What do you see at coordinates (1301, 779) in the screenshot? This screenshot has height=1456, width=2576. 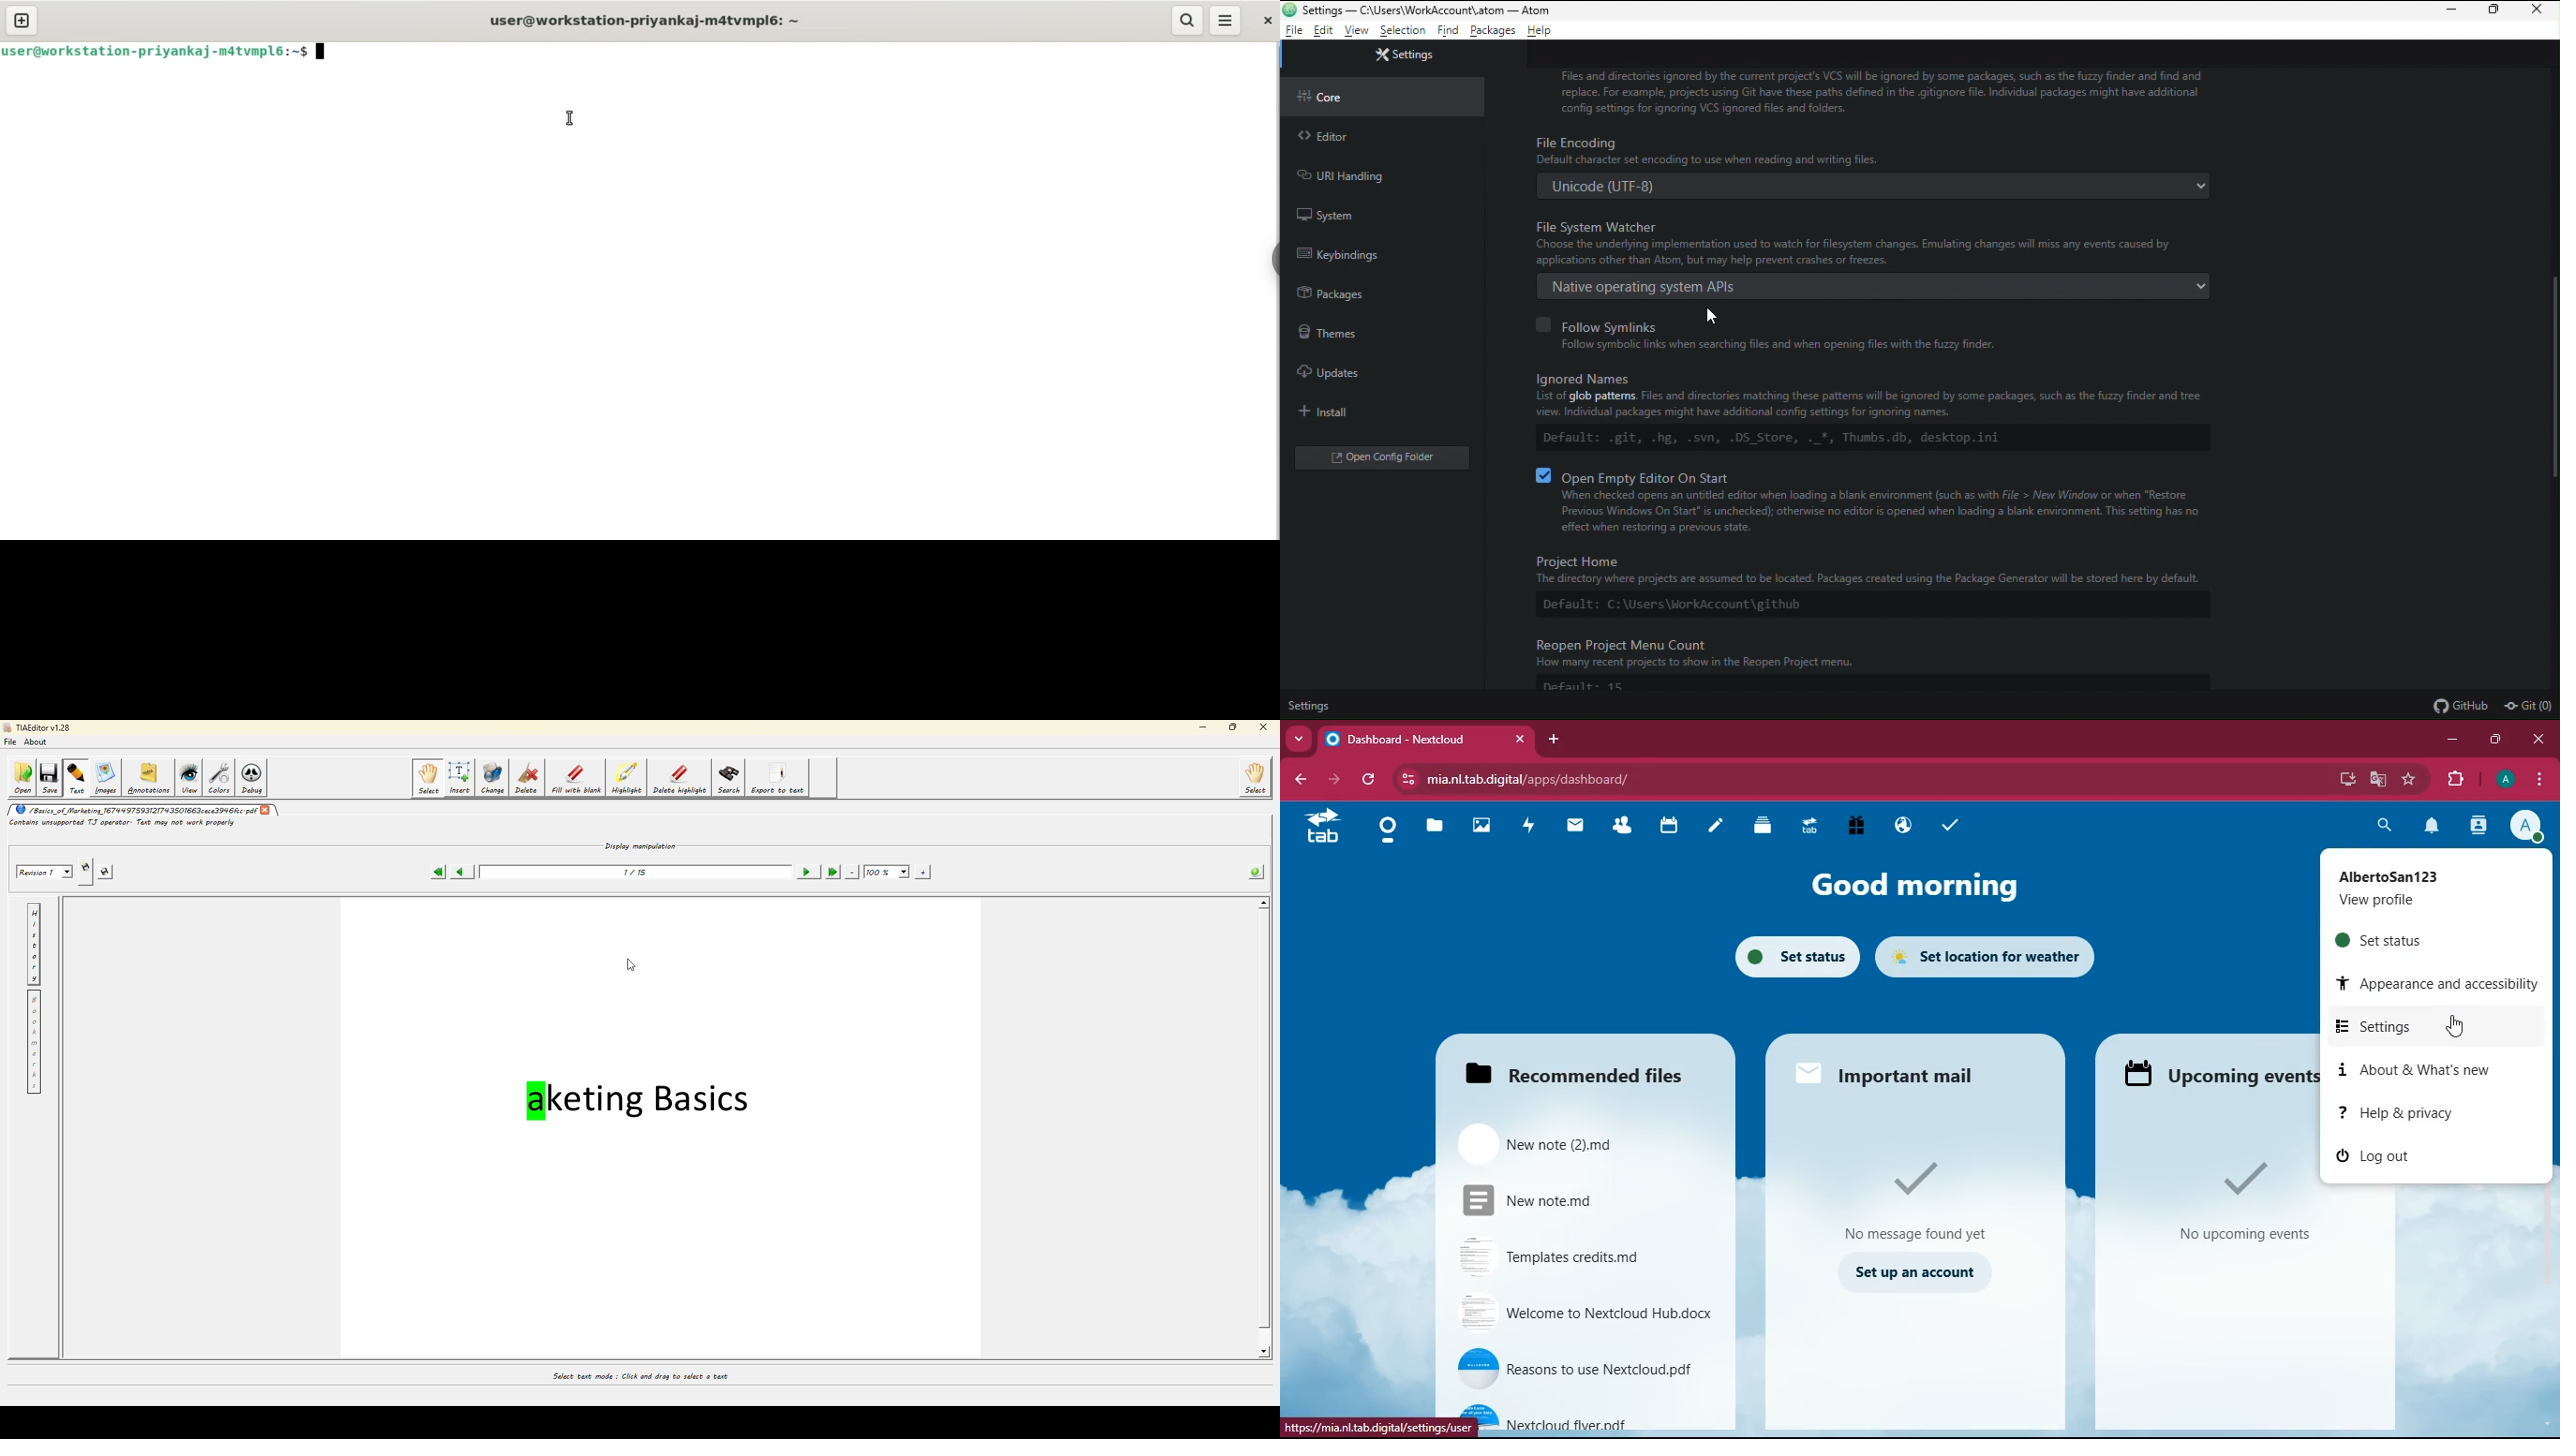 I see `back` at bounding box center [1301, 779].